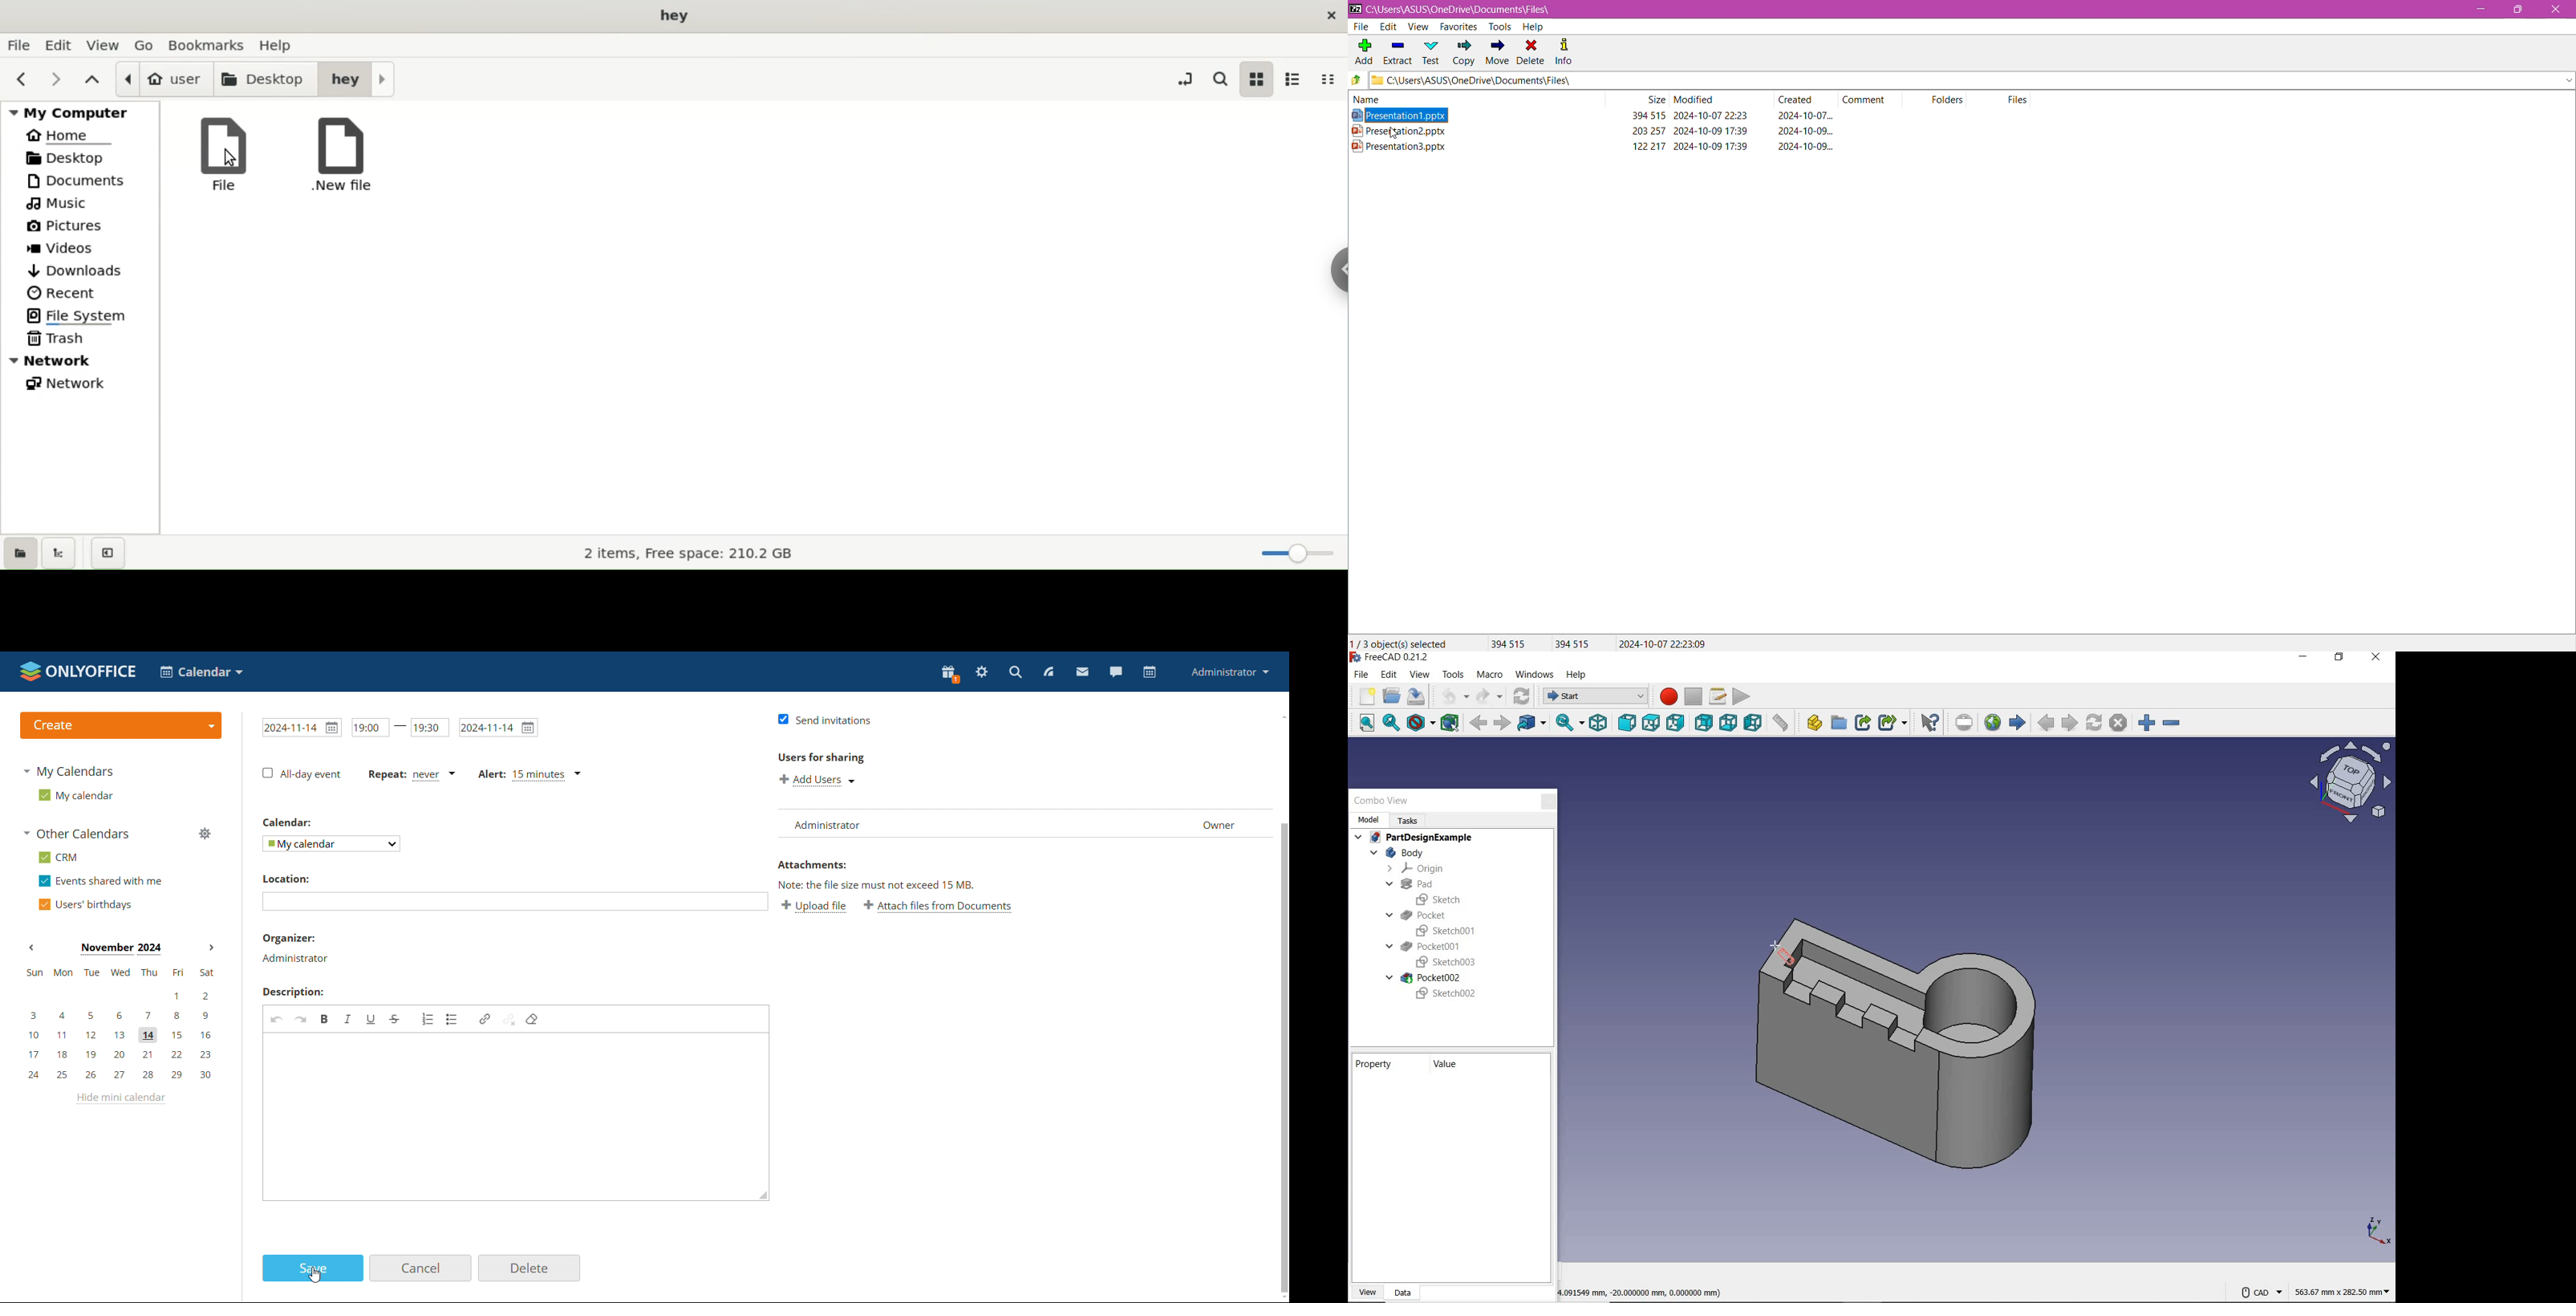  What do you see at coordinates (1408, 884) in the screenshot?
I see `PAD` at bounding box center [1408, 884].